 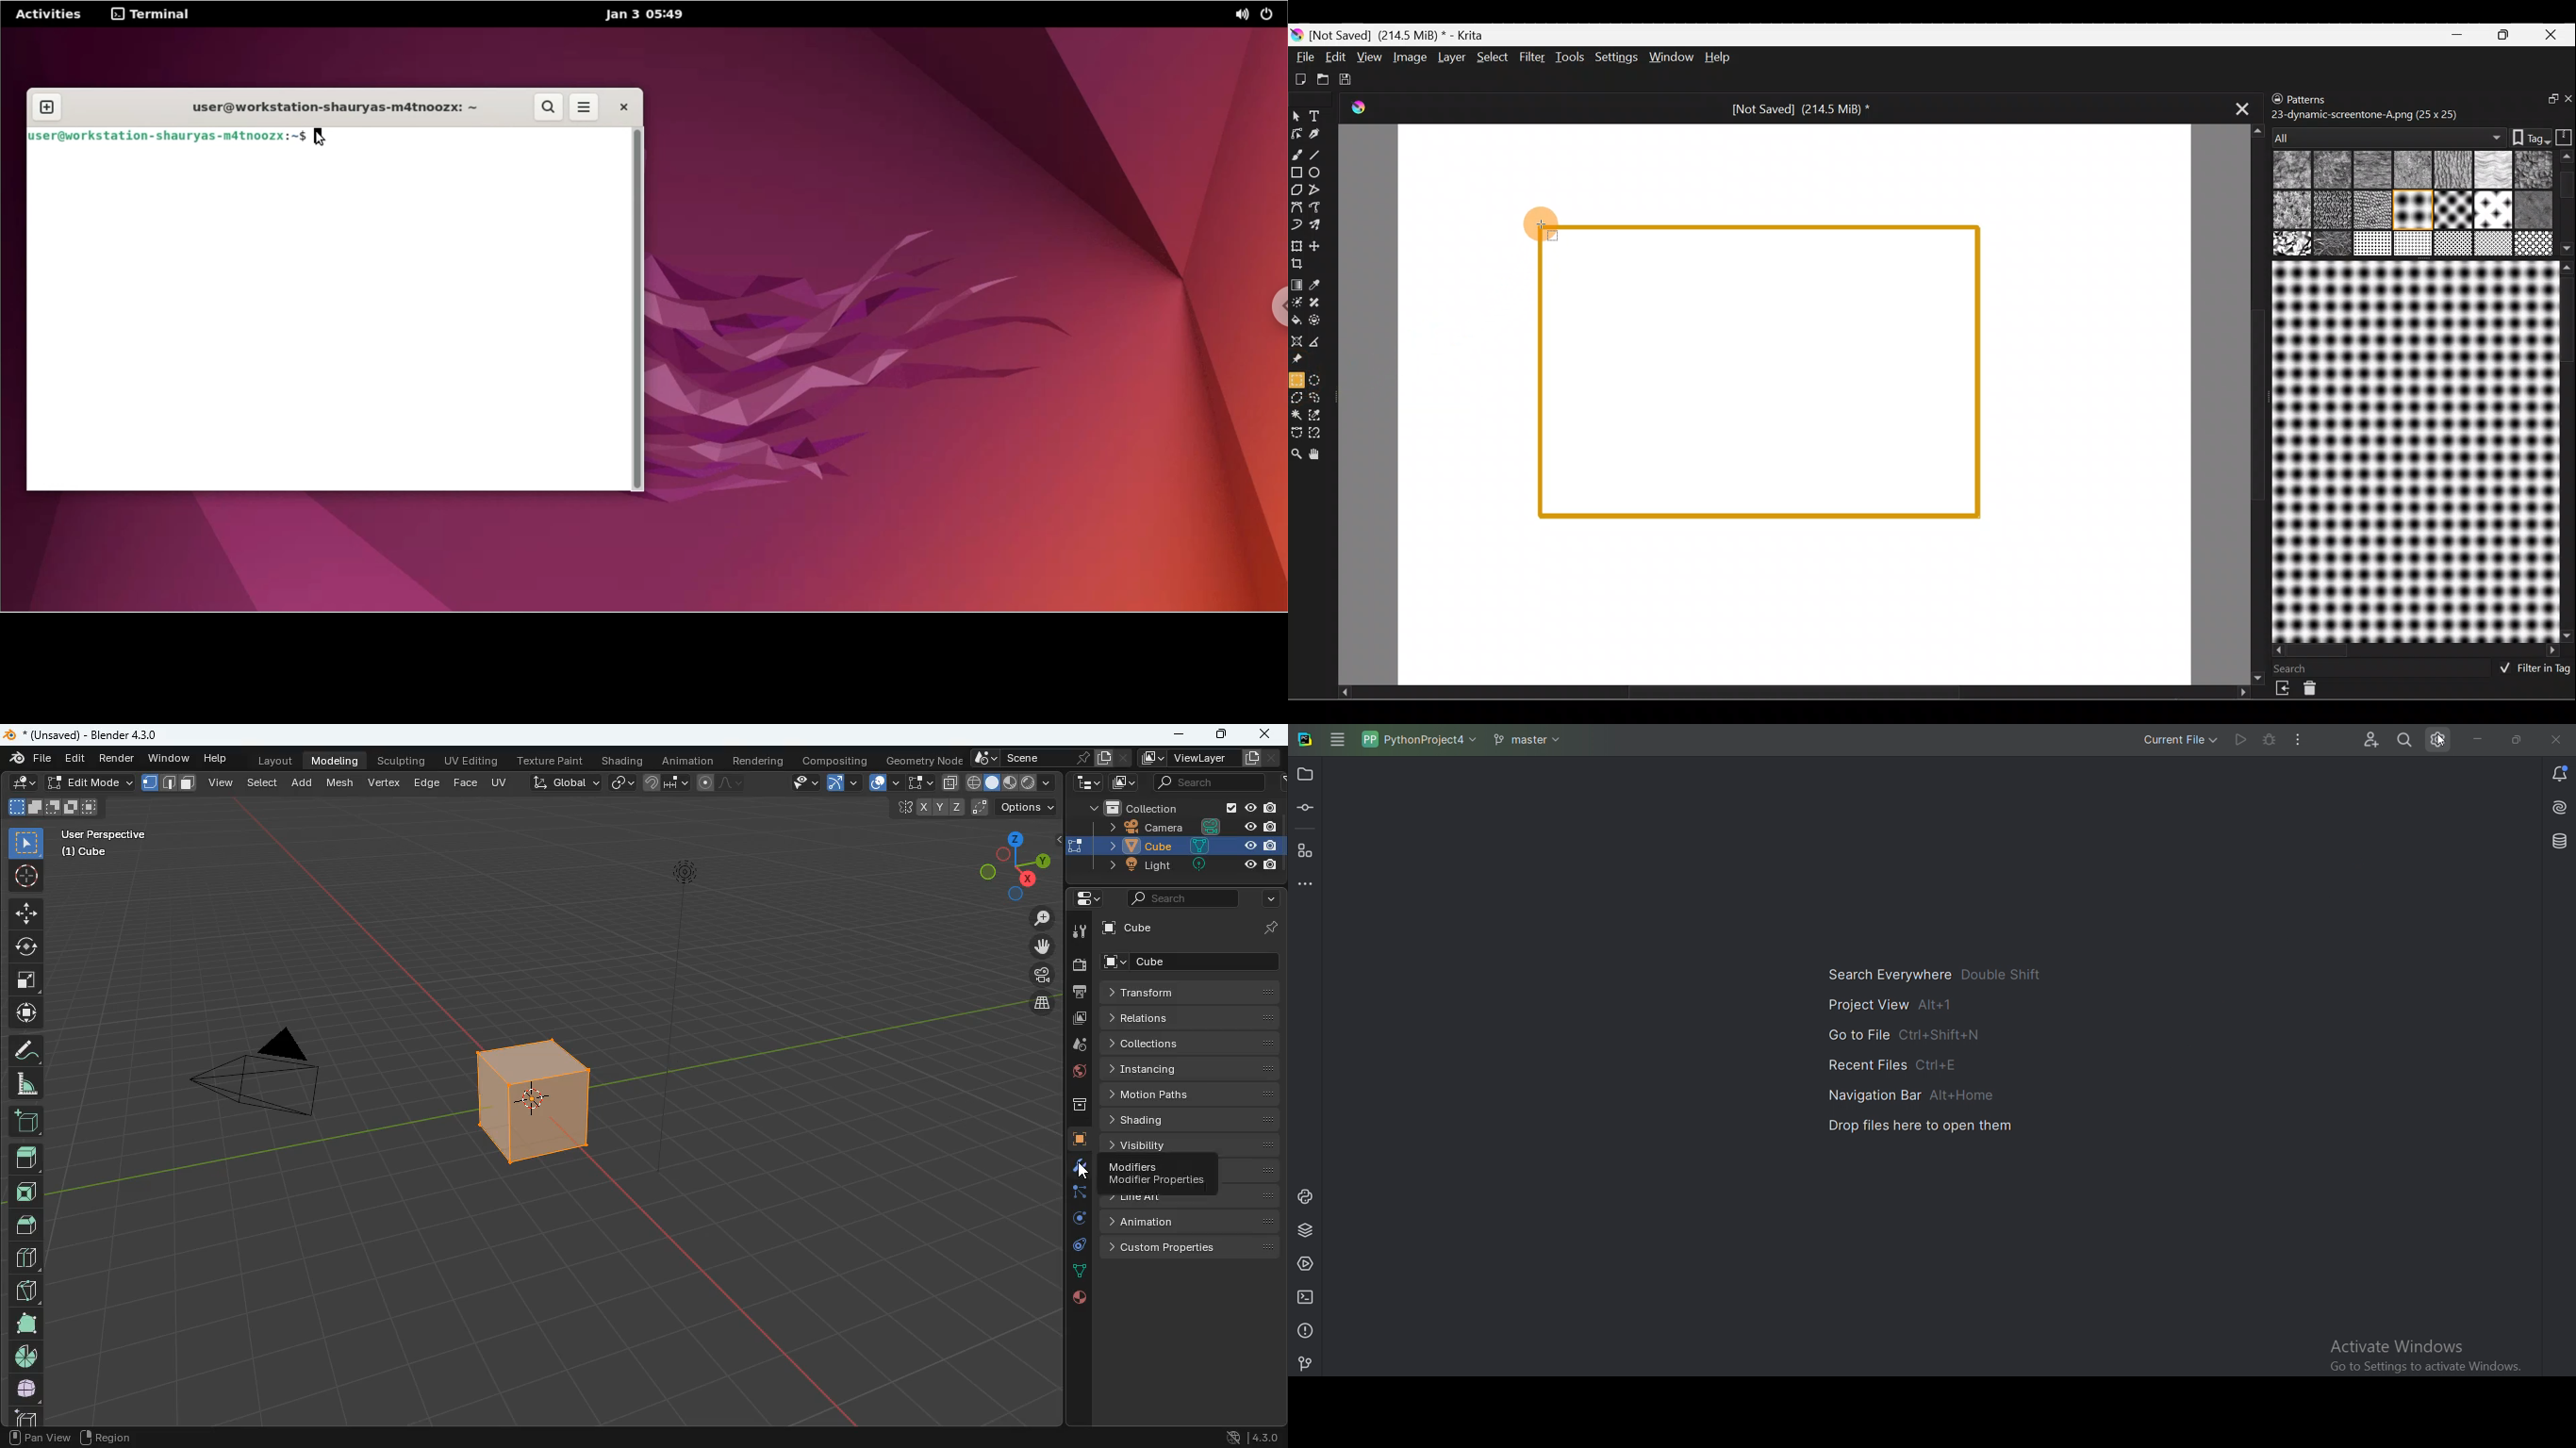 I want to click on geometry node, so click(x=919, y=759).